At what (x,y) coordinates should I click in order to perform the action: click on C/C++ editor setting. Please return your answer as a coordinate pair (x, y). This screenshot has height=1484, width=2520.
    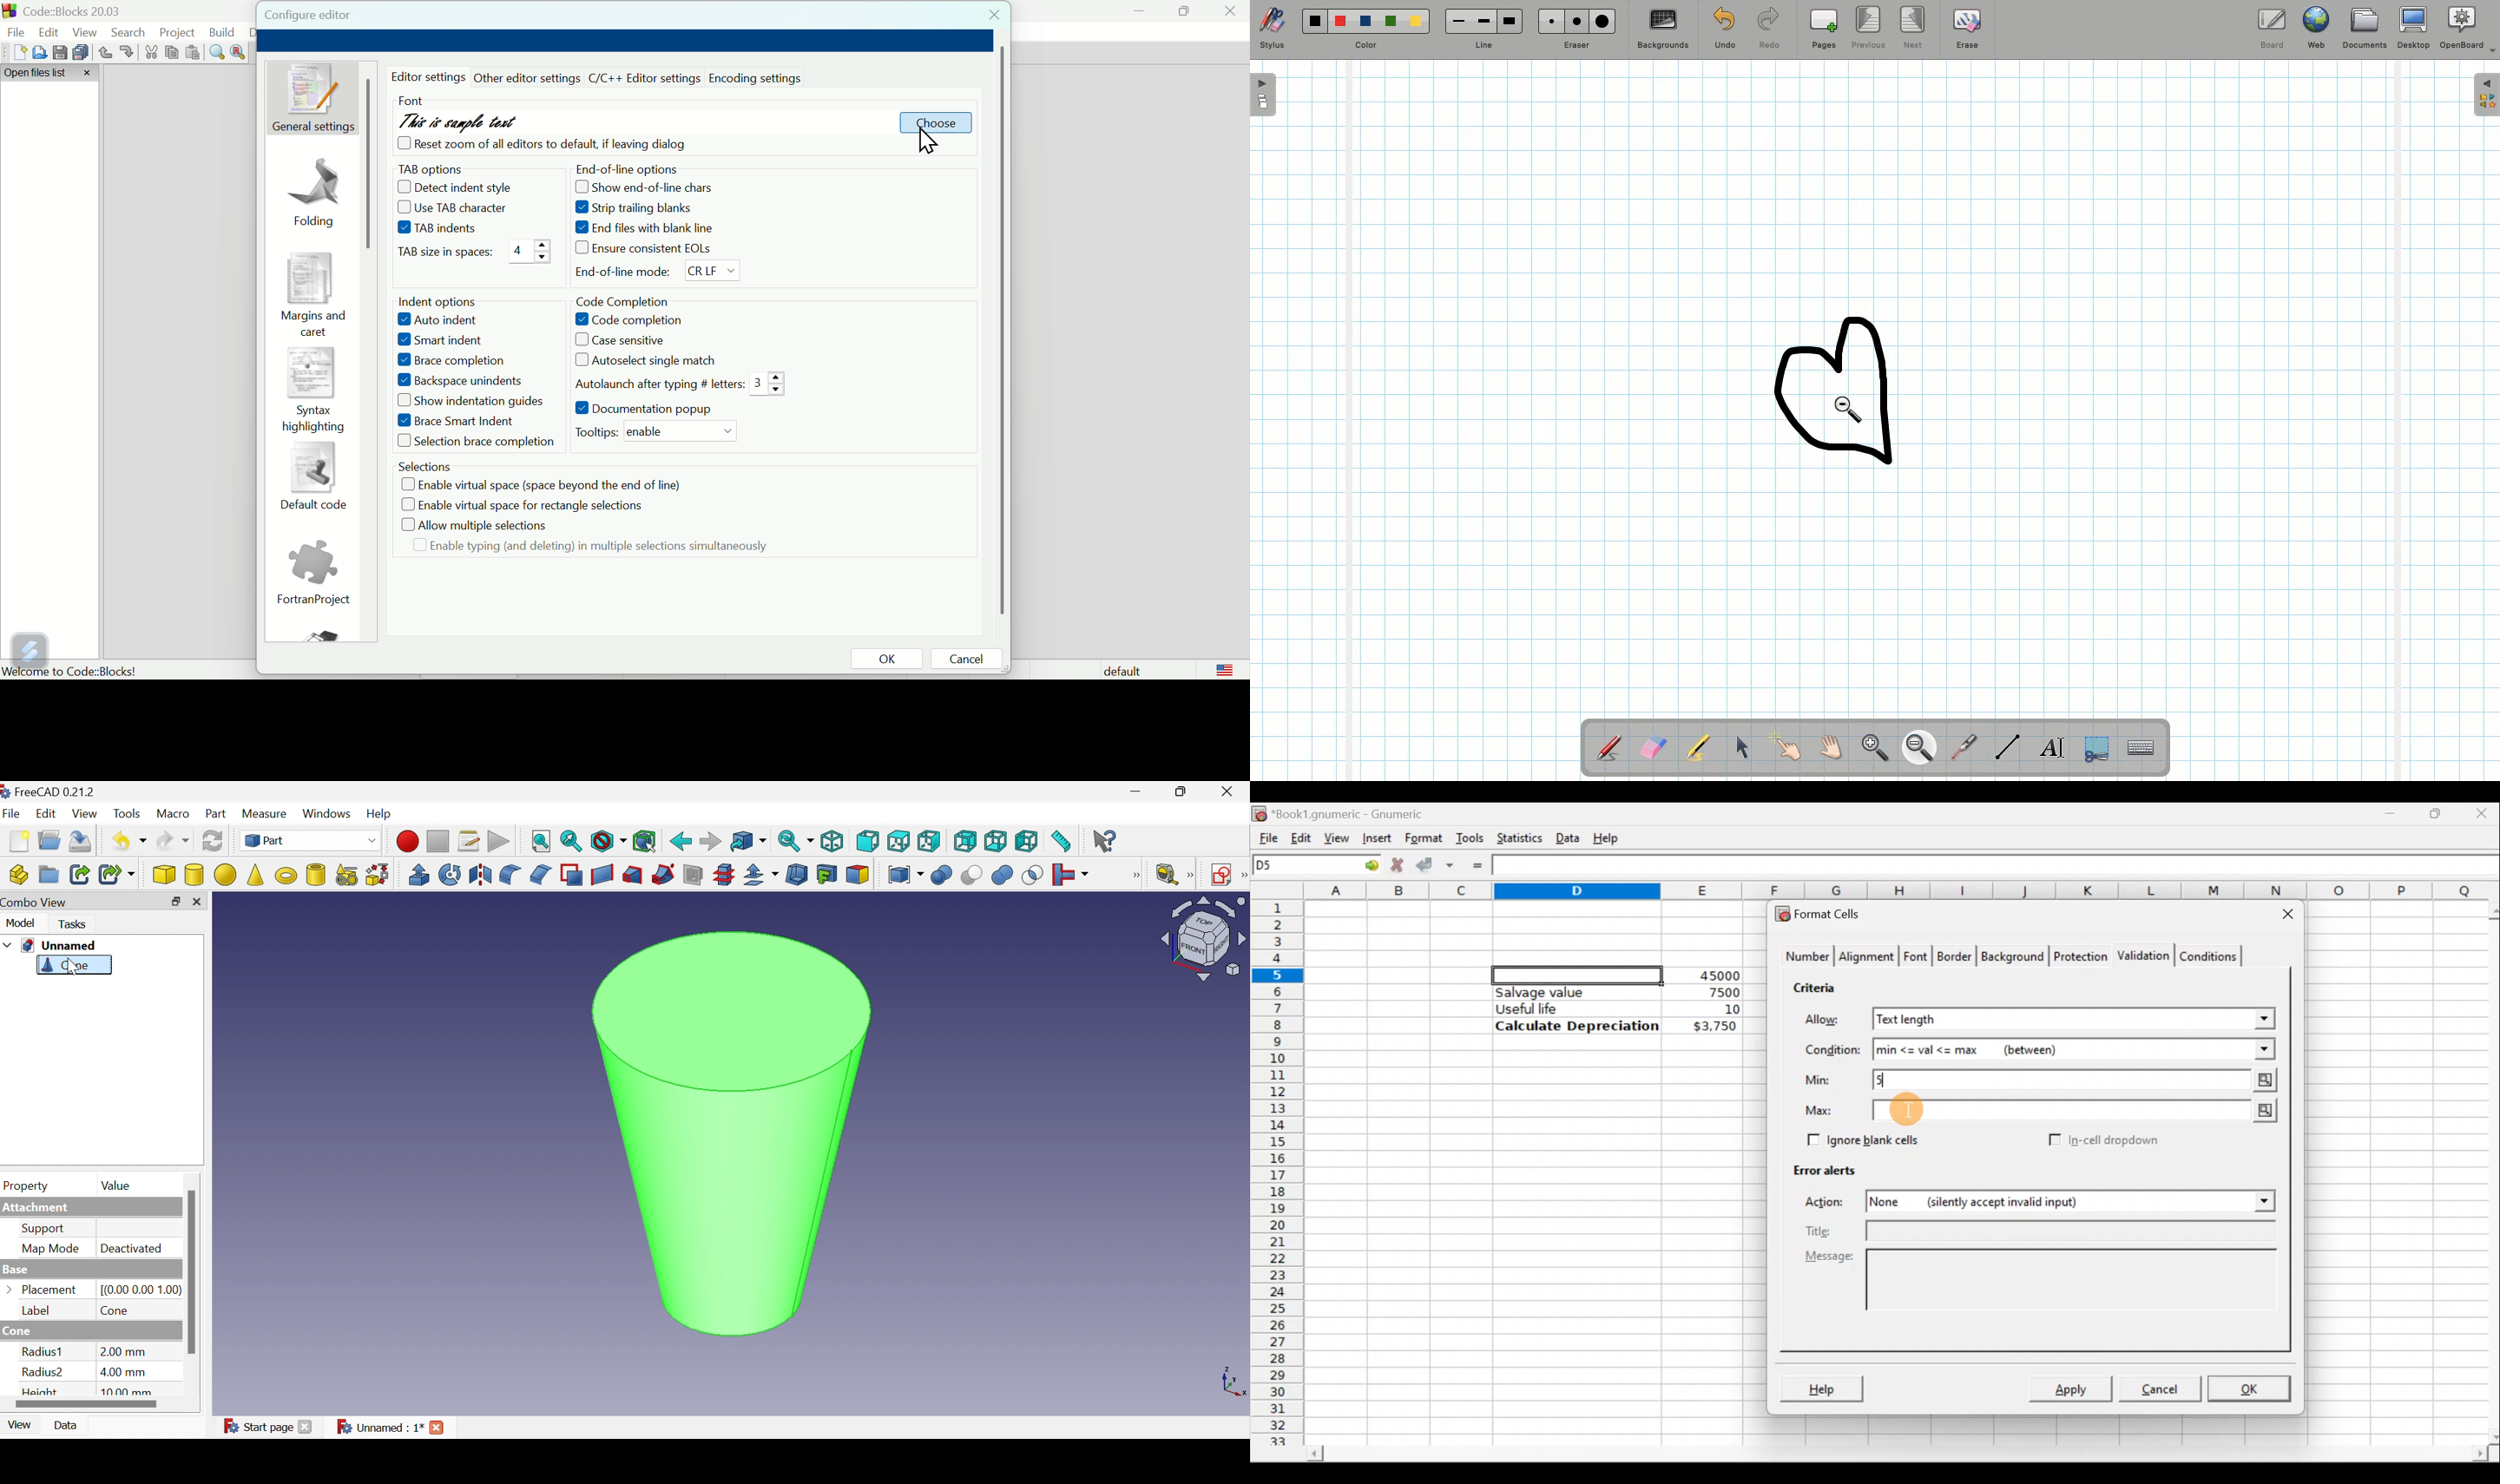
    Looking at the image, I should click on (645, 78).